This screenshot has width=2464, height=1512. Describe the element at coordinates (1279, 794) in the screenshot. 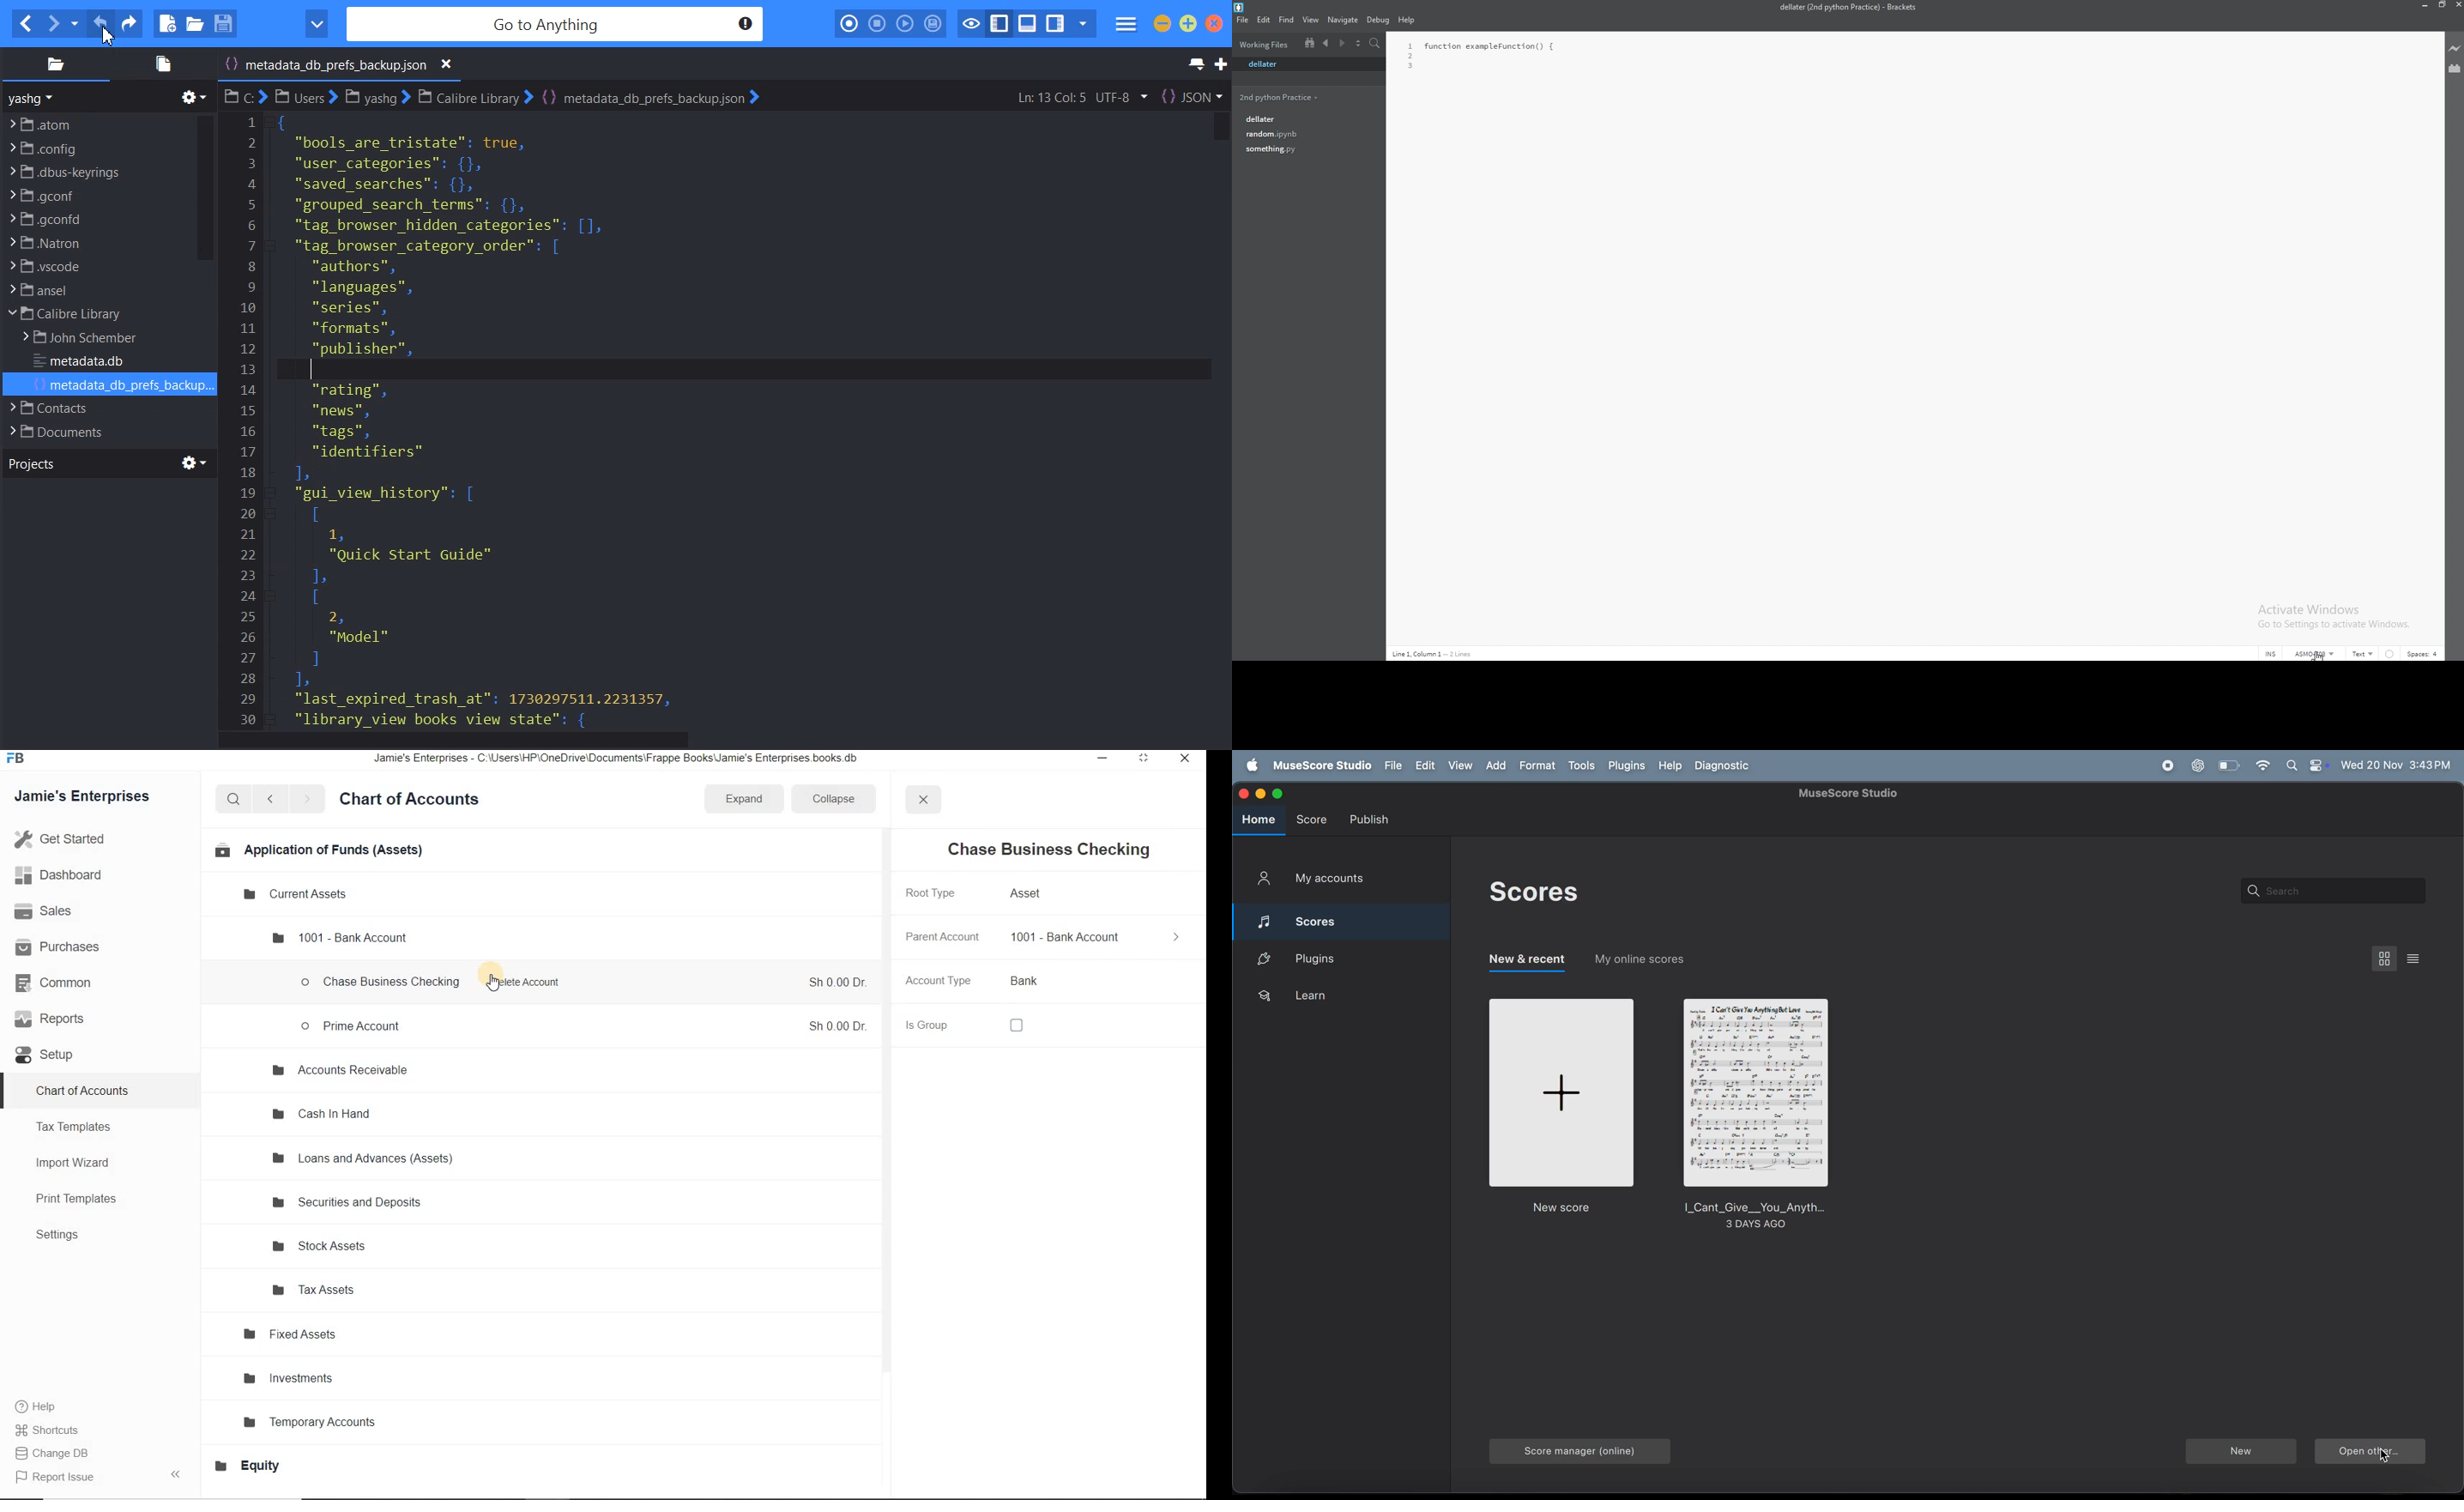

I see `maximize` at that location.